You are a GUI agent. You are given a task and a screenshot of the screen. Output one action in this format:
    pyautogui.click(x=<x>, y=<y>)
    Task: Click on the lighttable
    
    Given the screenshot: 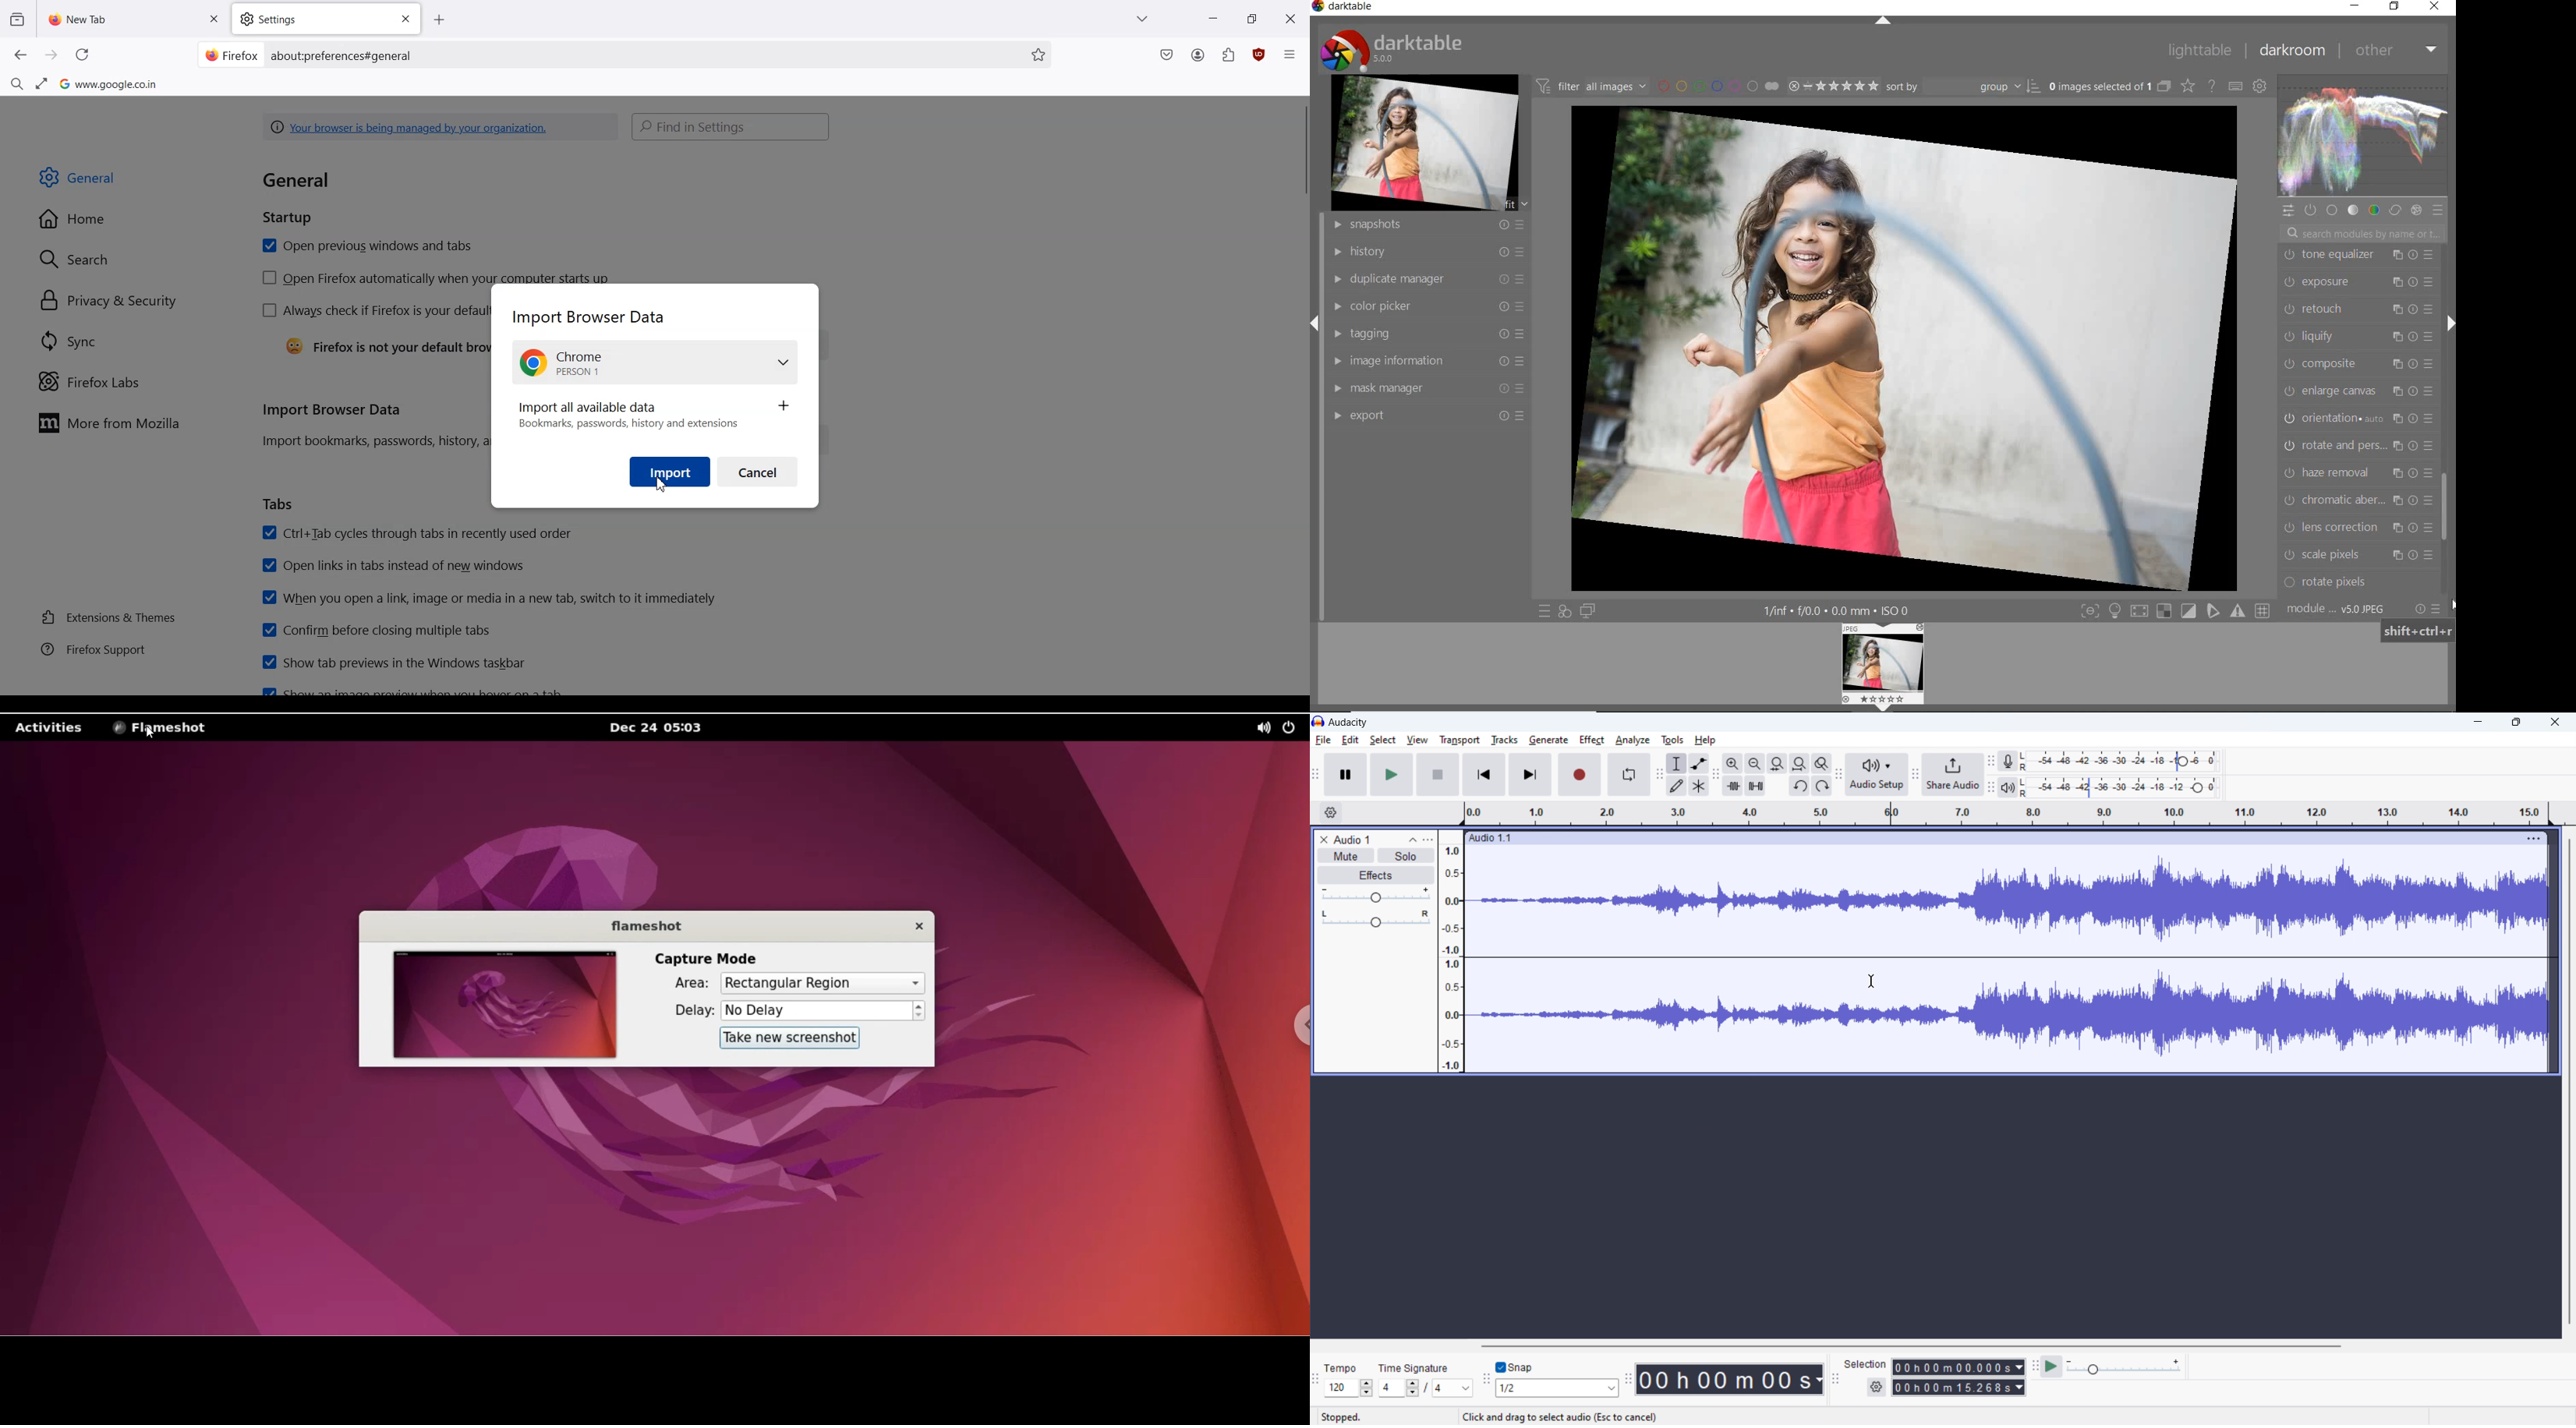 What is the action you would take?
    pyautogui.click(x=2200, y=51)
    